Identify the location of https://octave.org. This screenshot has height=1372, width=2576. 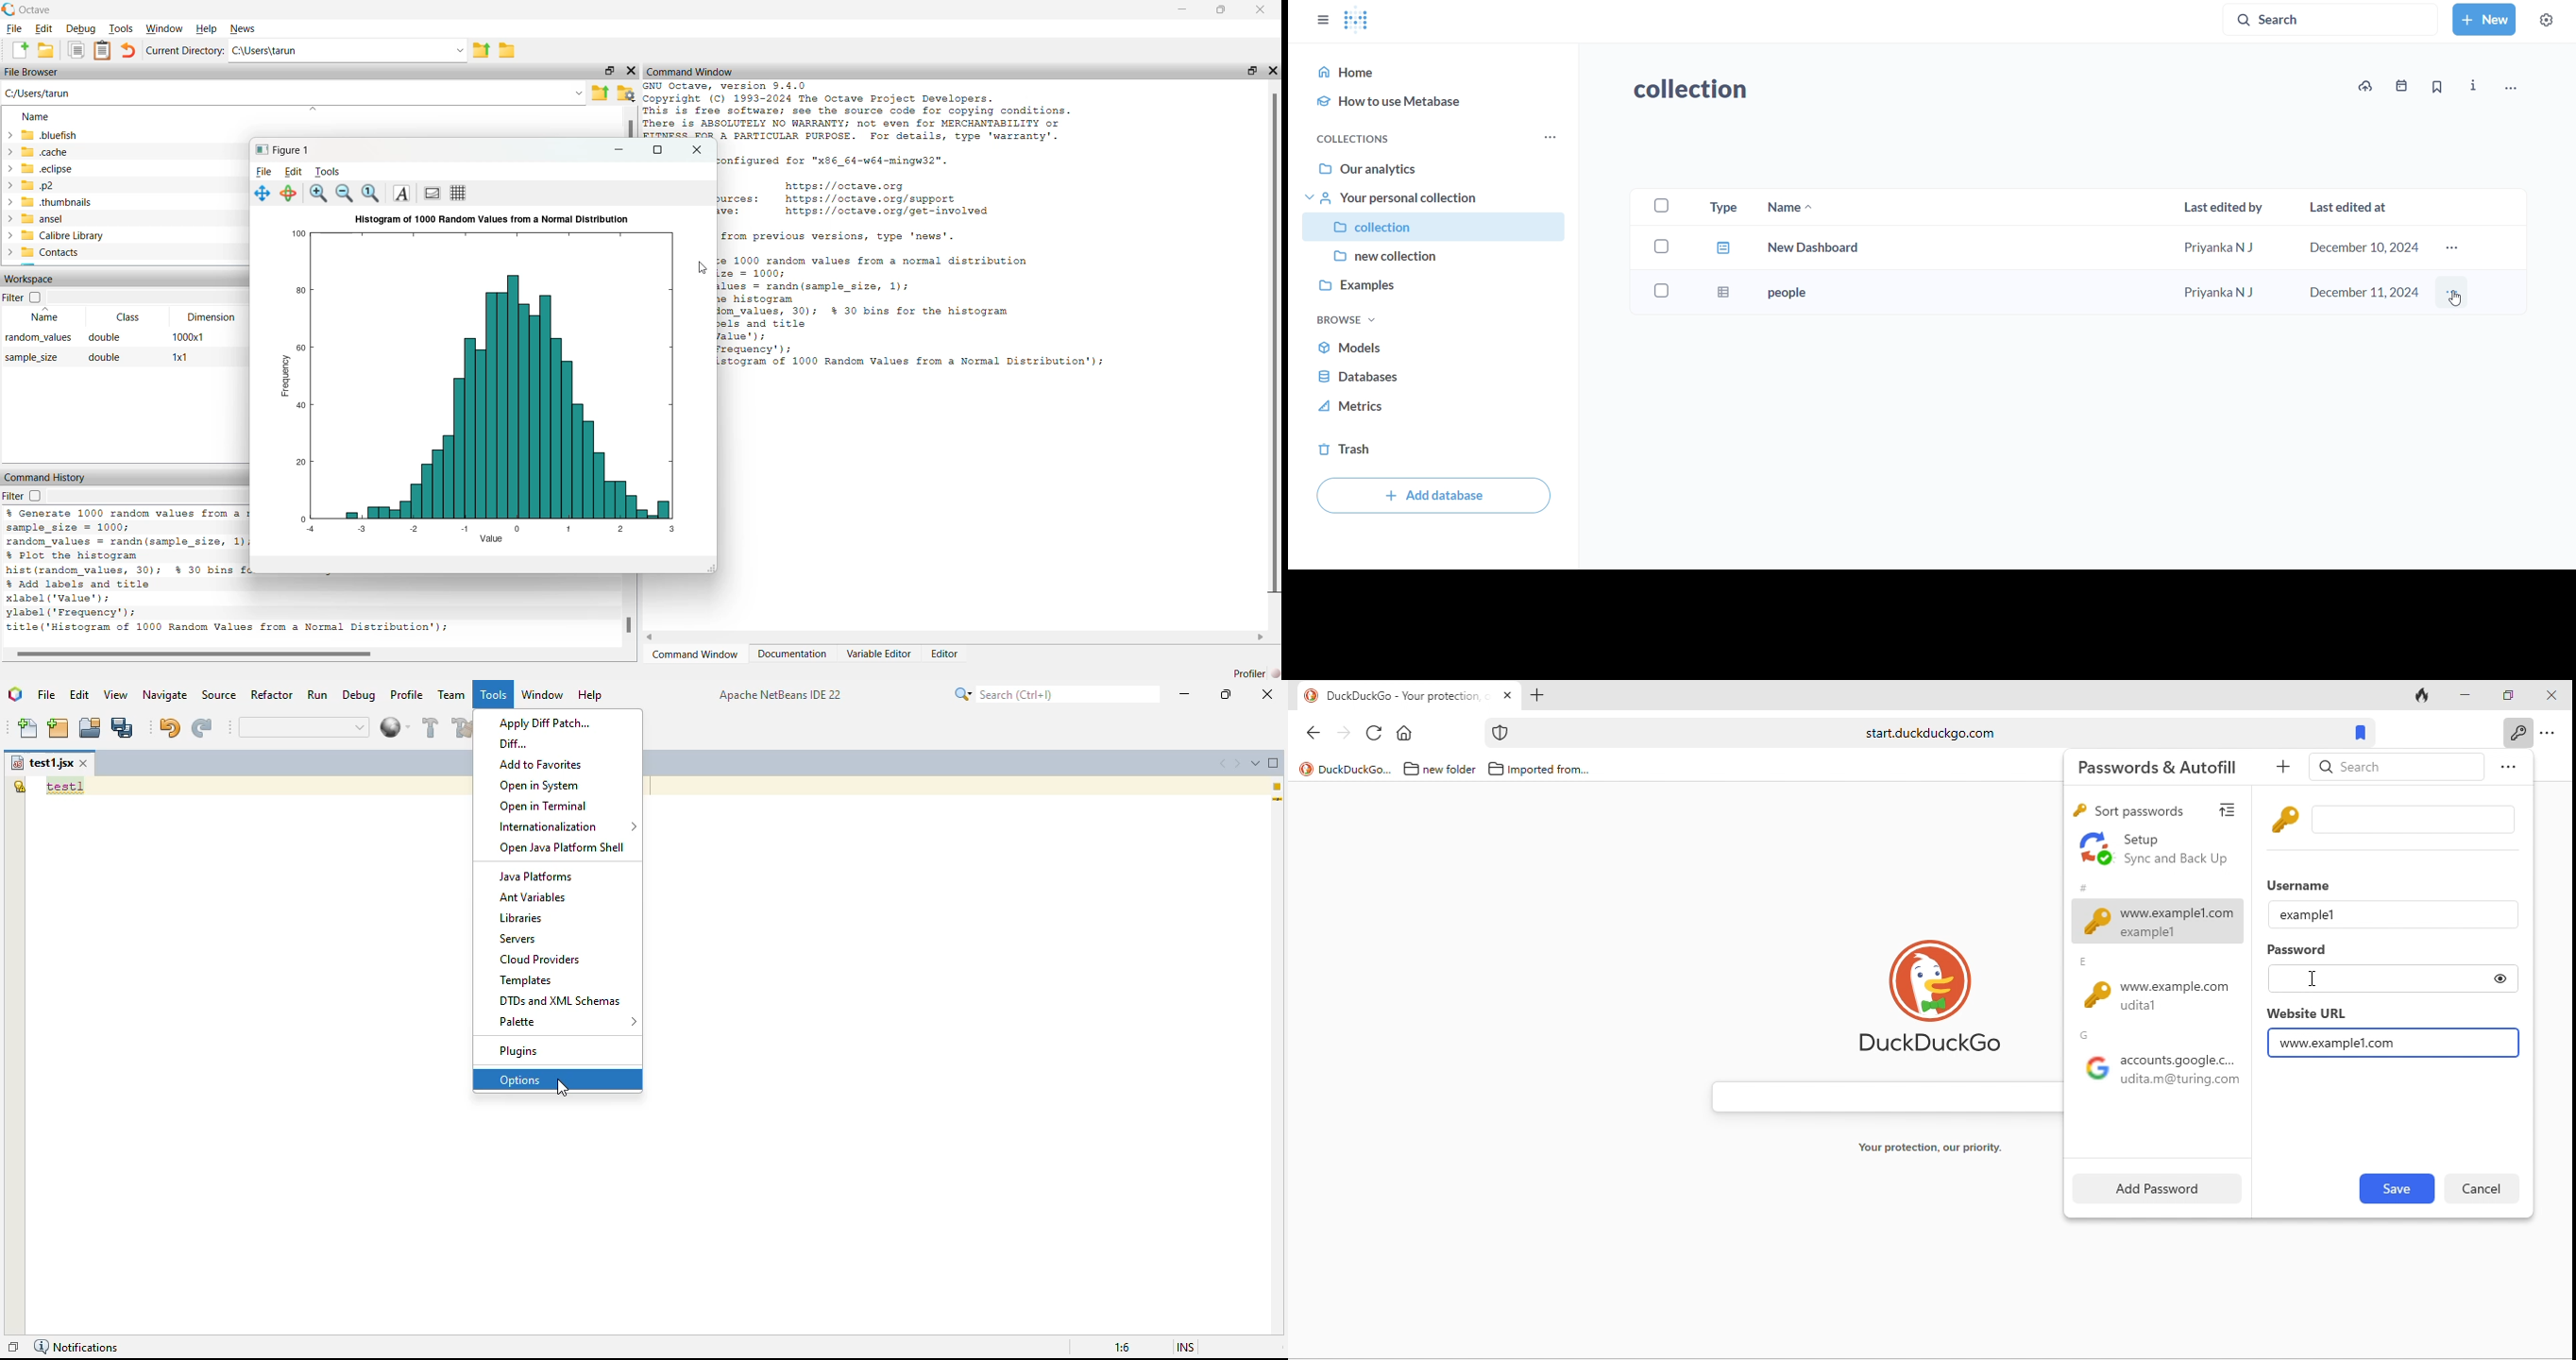
(849, 184).